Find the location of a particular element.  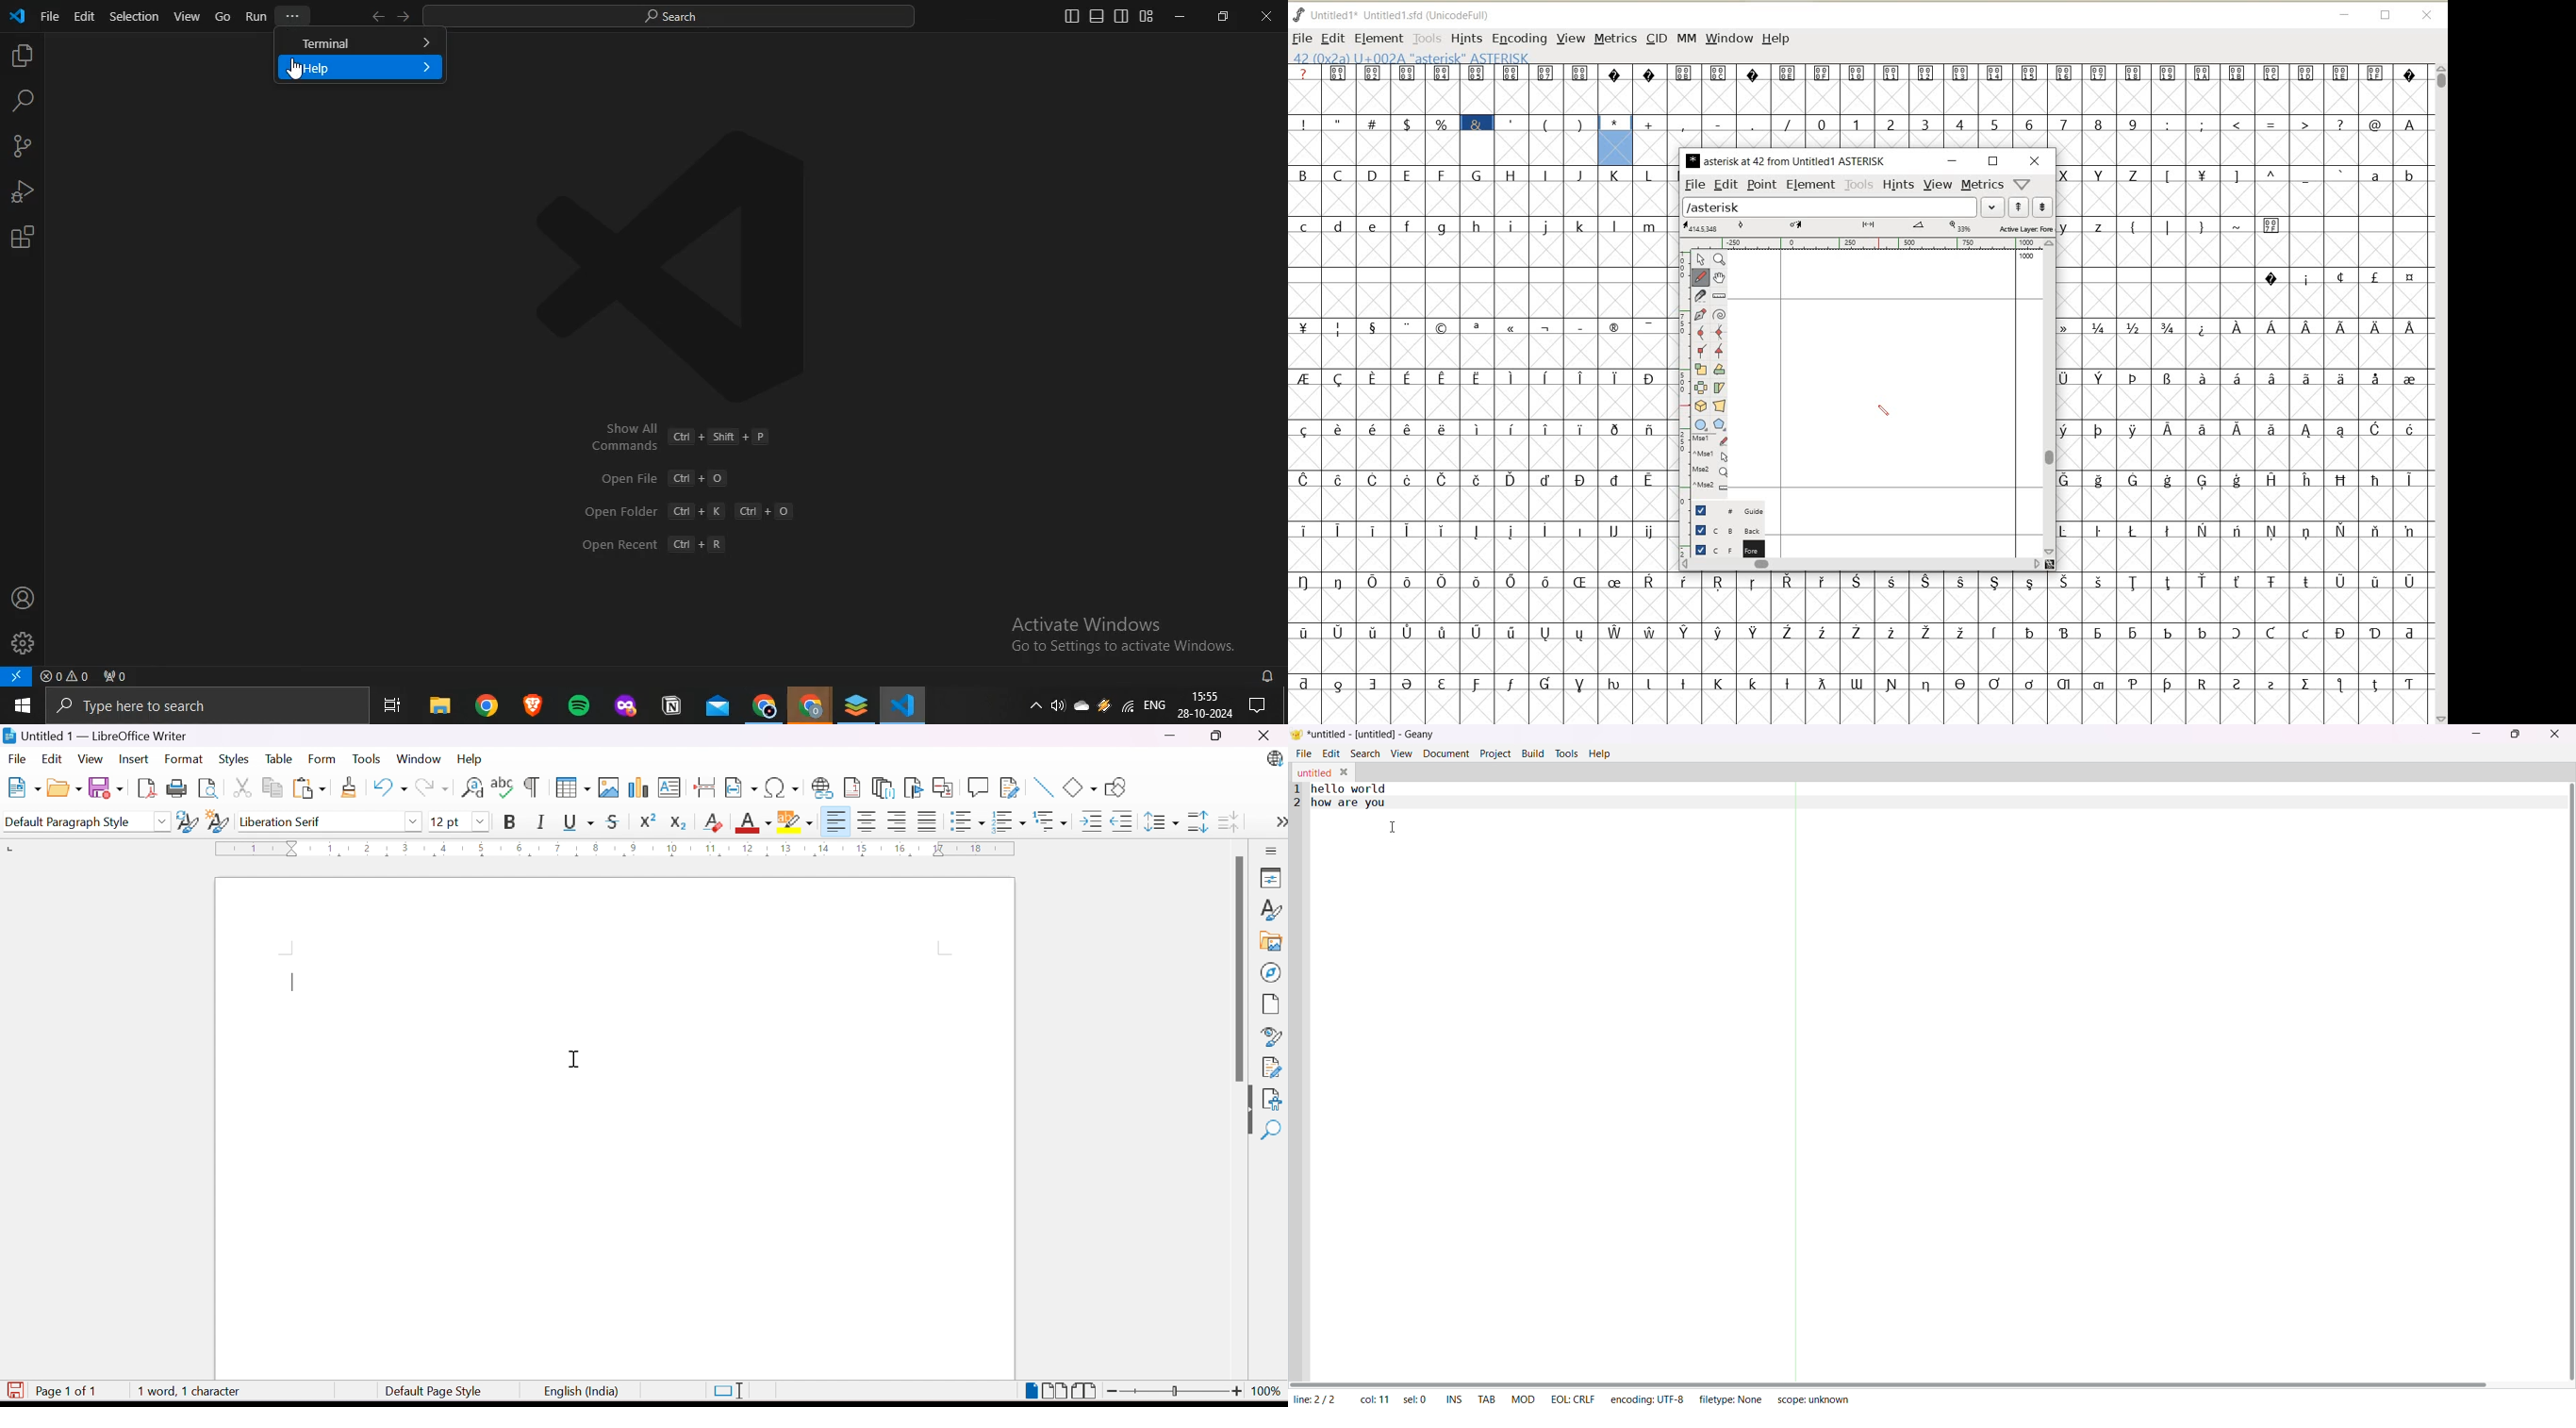

Single-page View is located at coordinates (1032, 1391).